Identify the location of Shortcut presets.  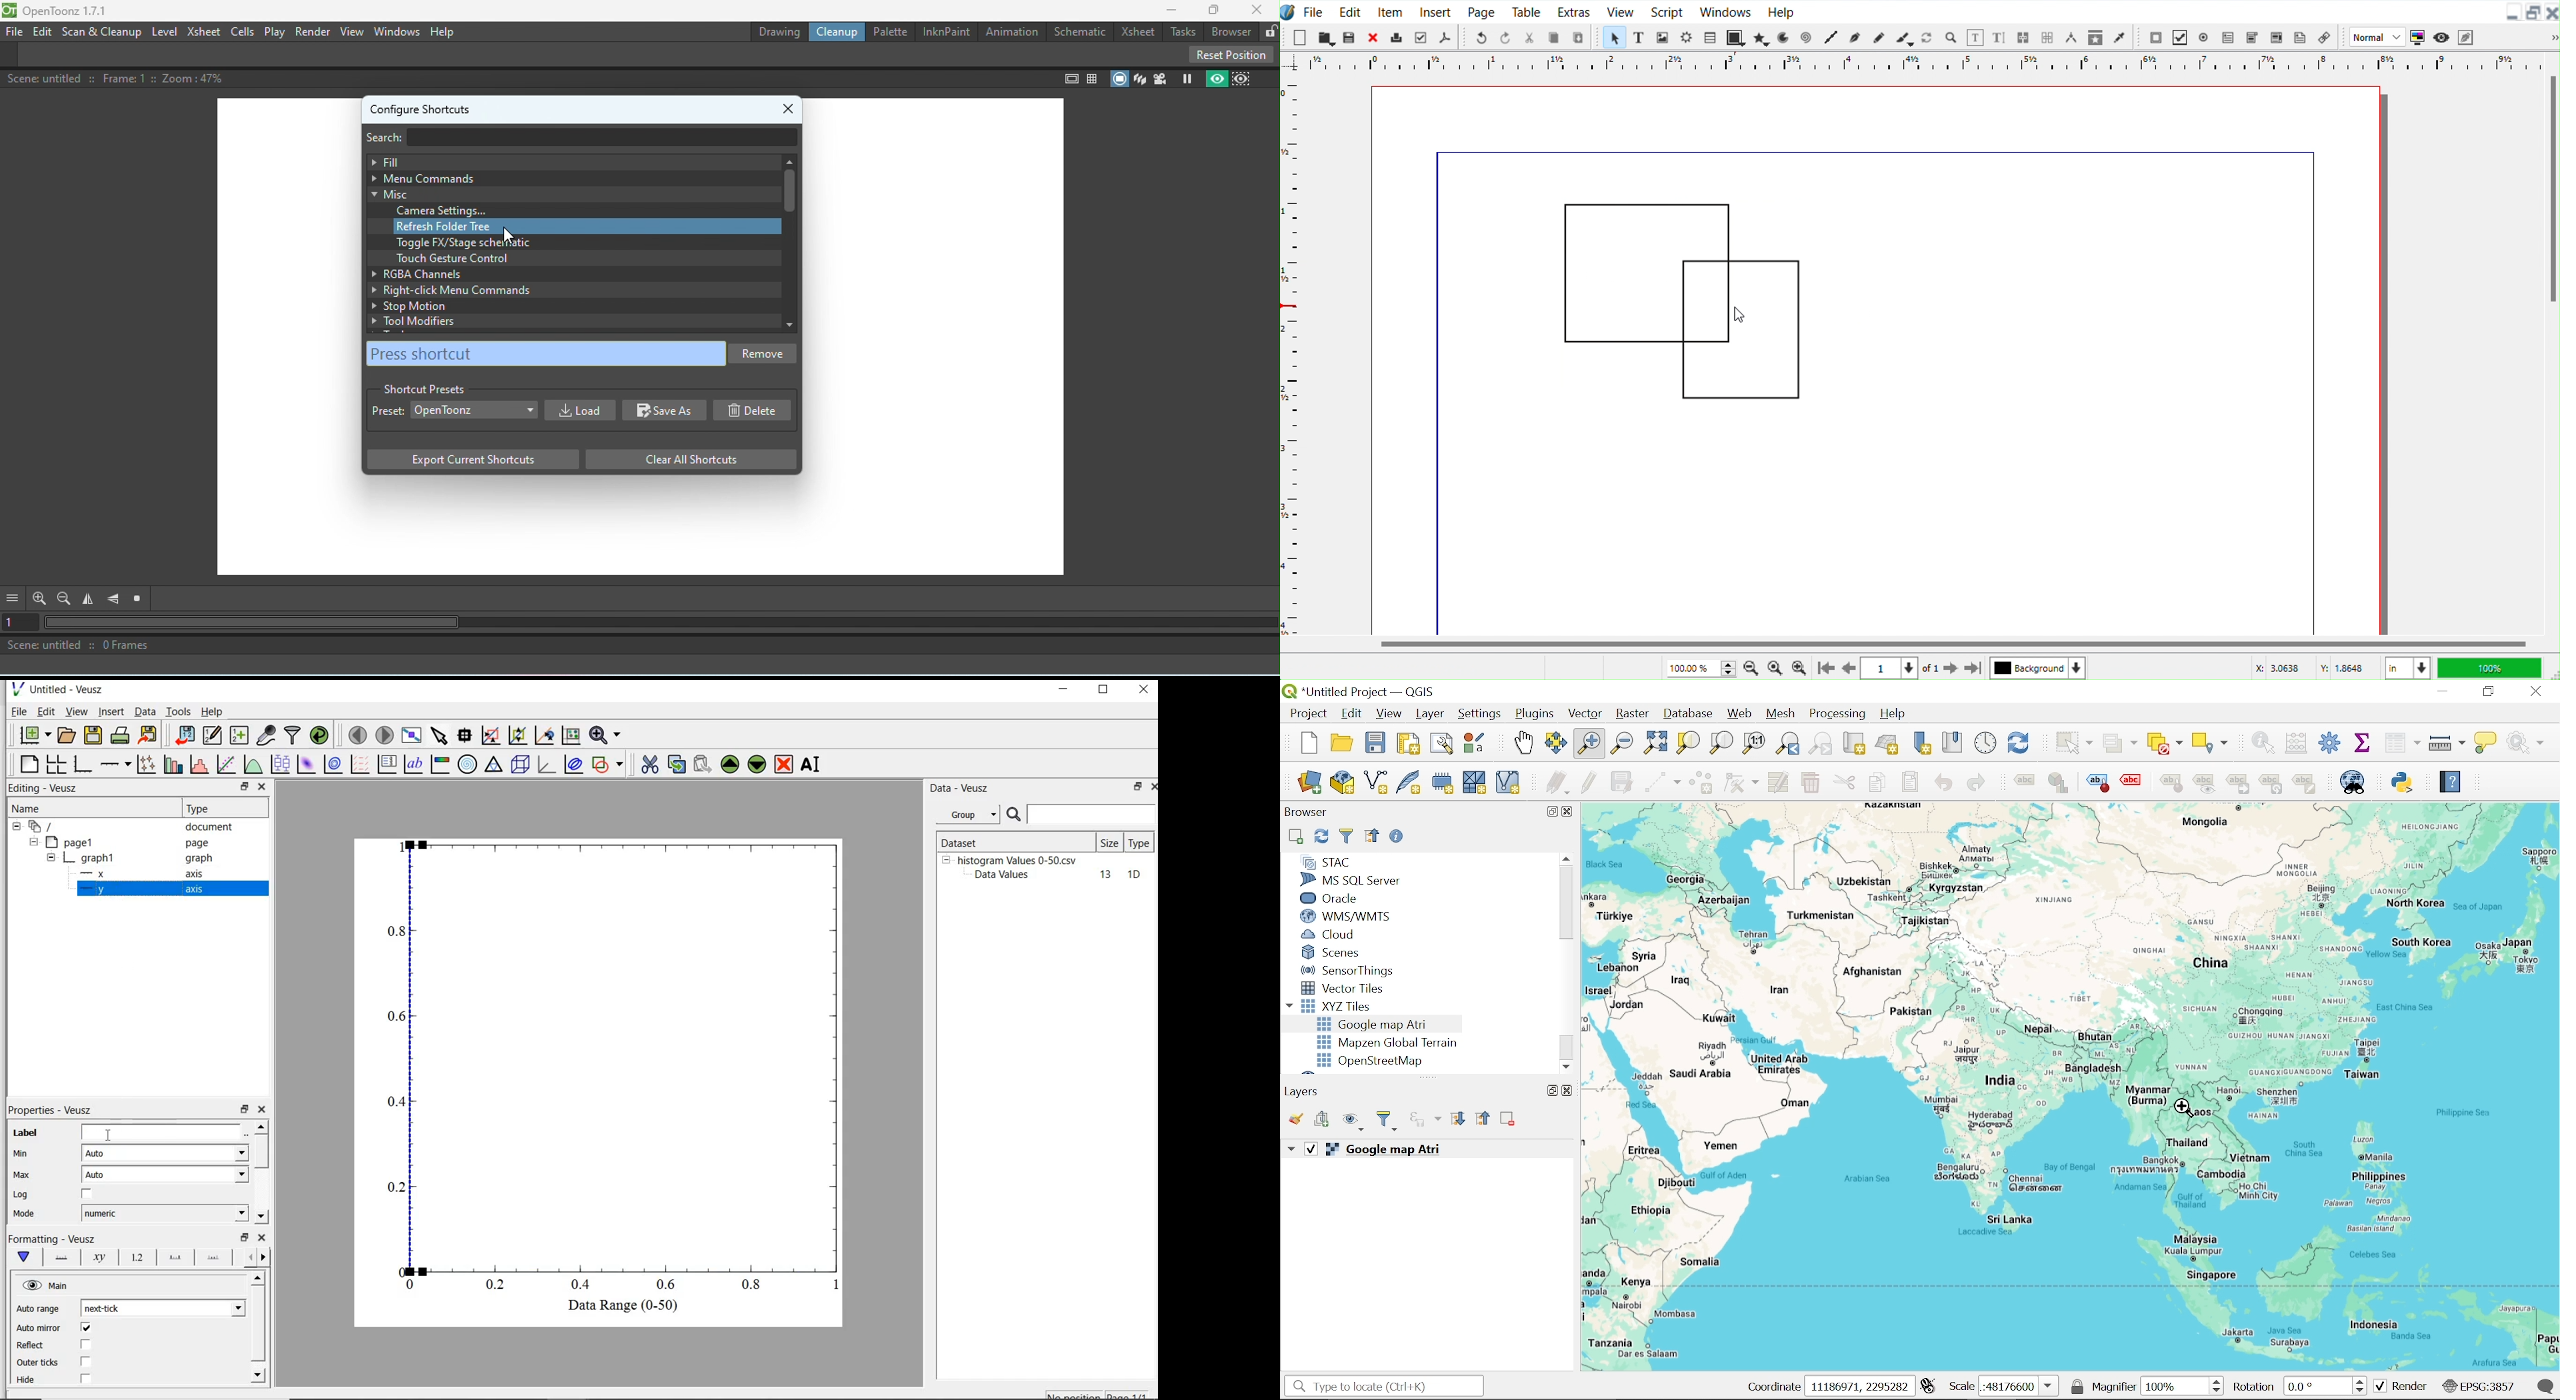
(424, 387).